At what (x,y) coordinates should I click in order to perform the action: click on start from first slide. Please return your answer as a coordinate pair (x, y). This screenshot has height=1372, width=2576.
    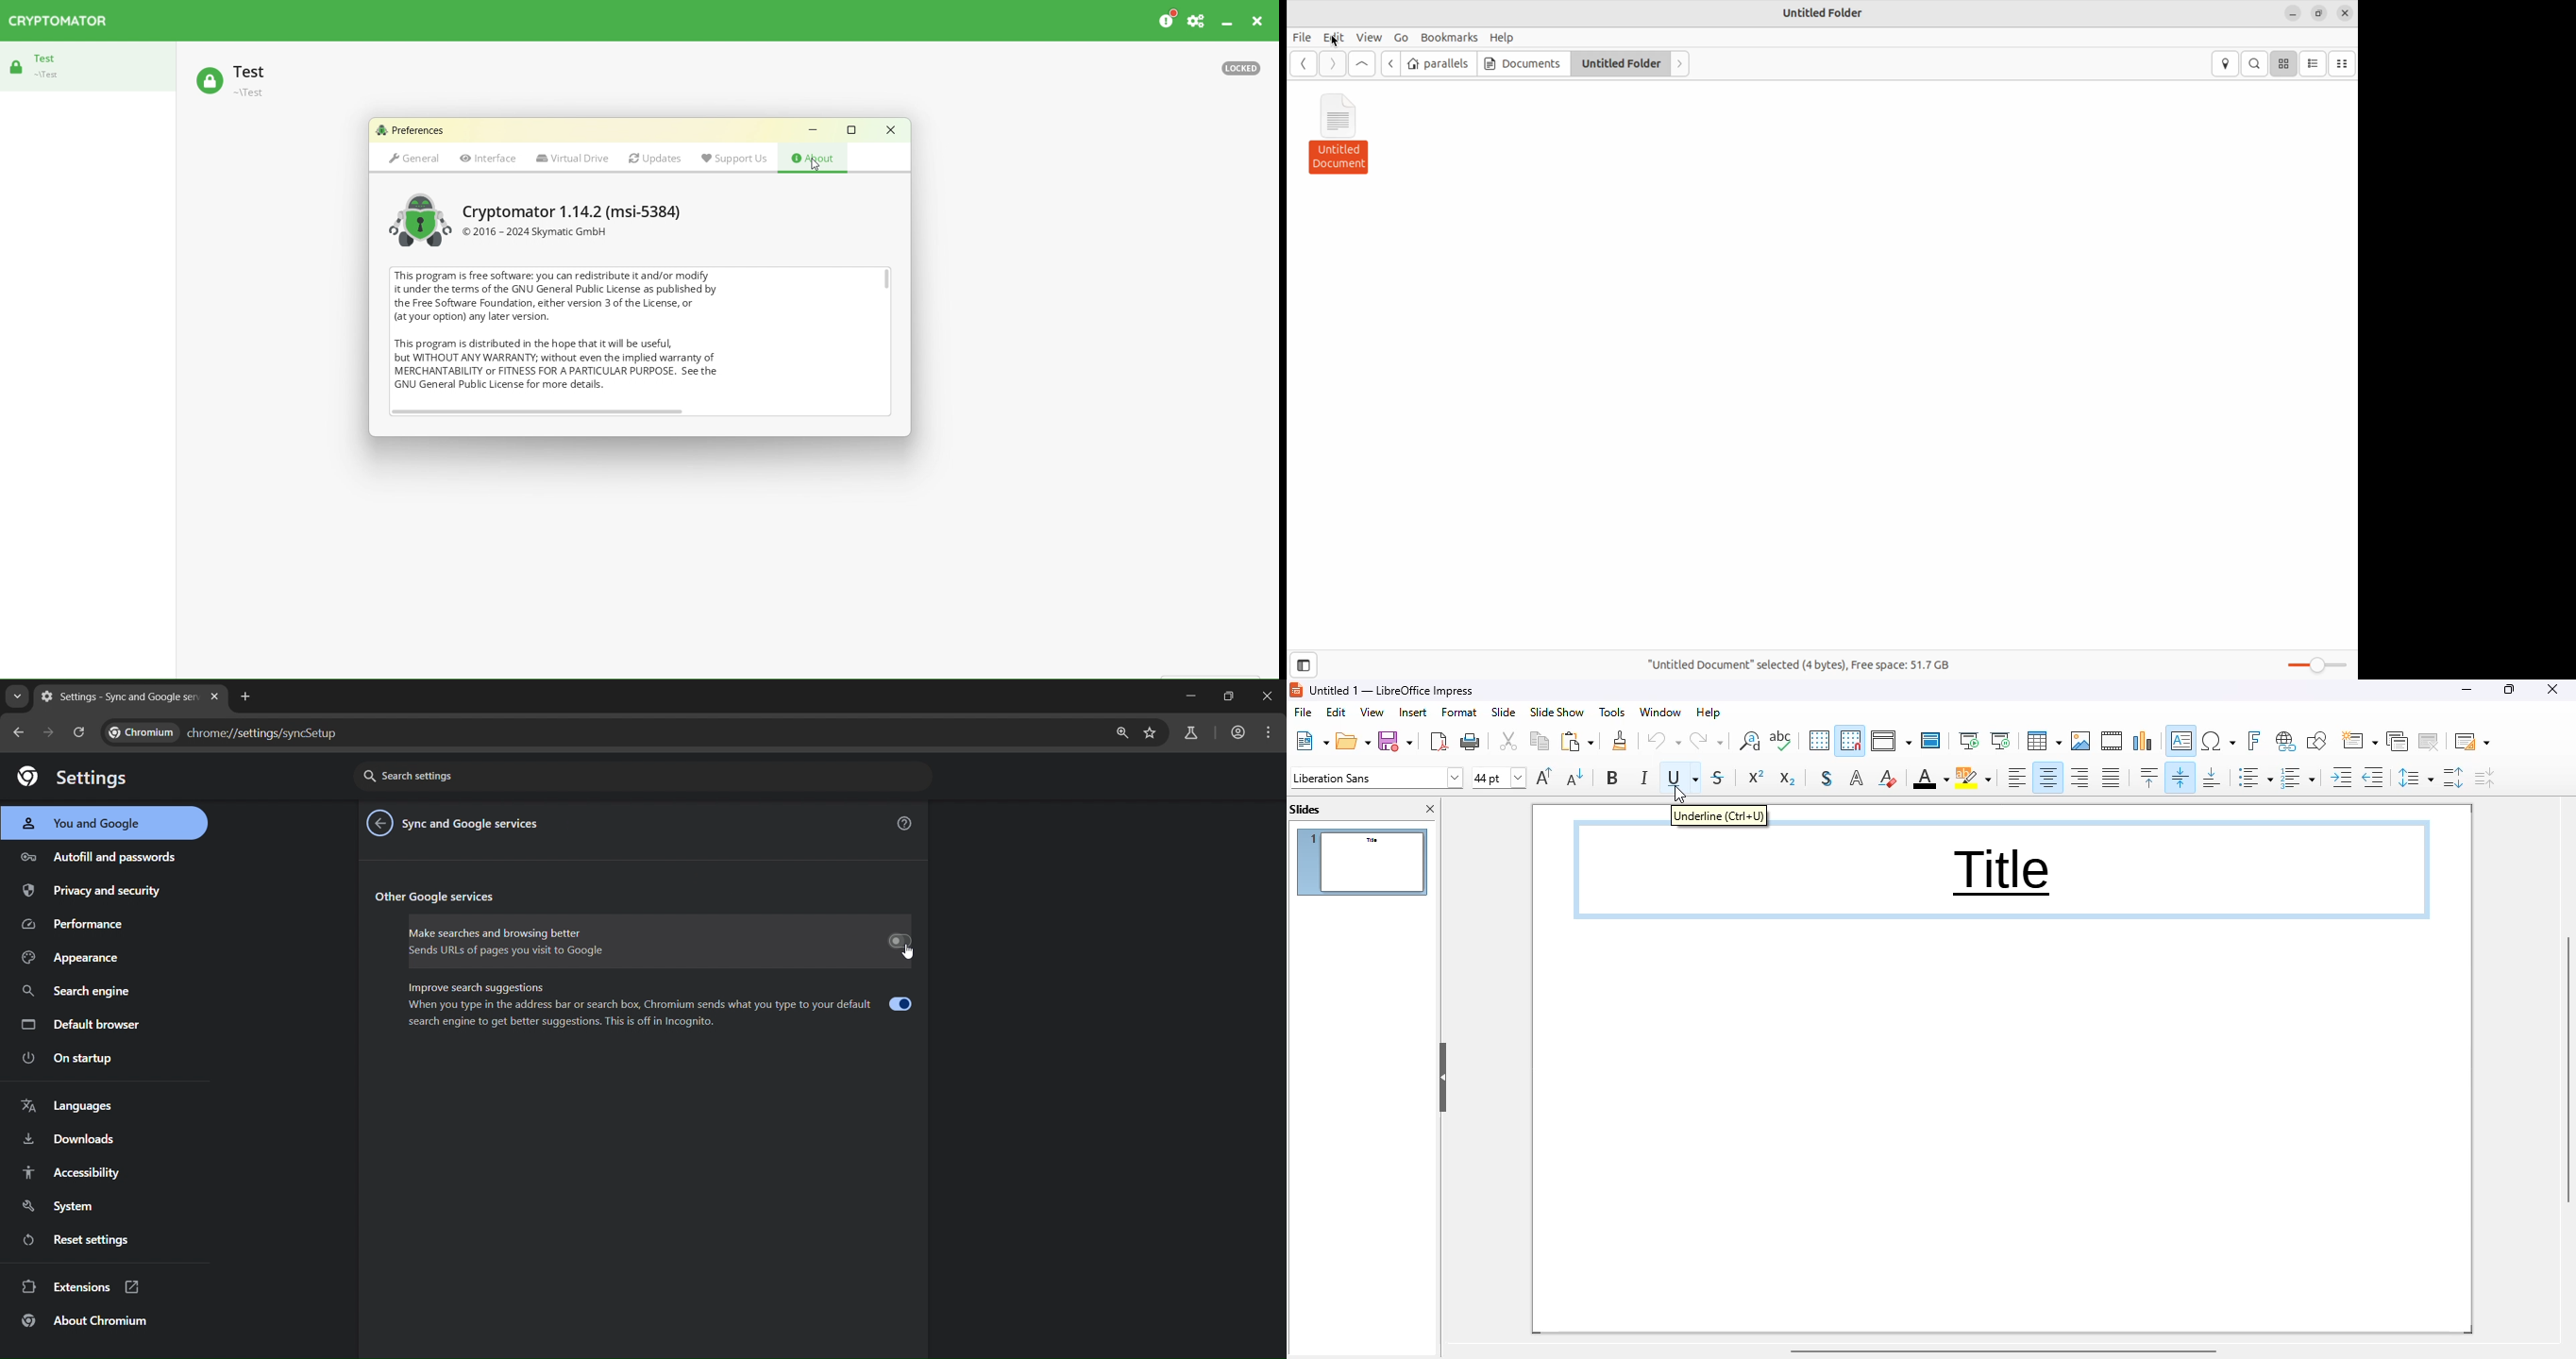
    Looking at the image, I should click on (1969, 741).